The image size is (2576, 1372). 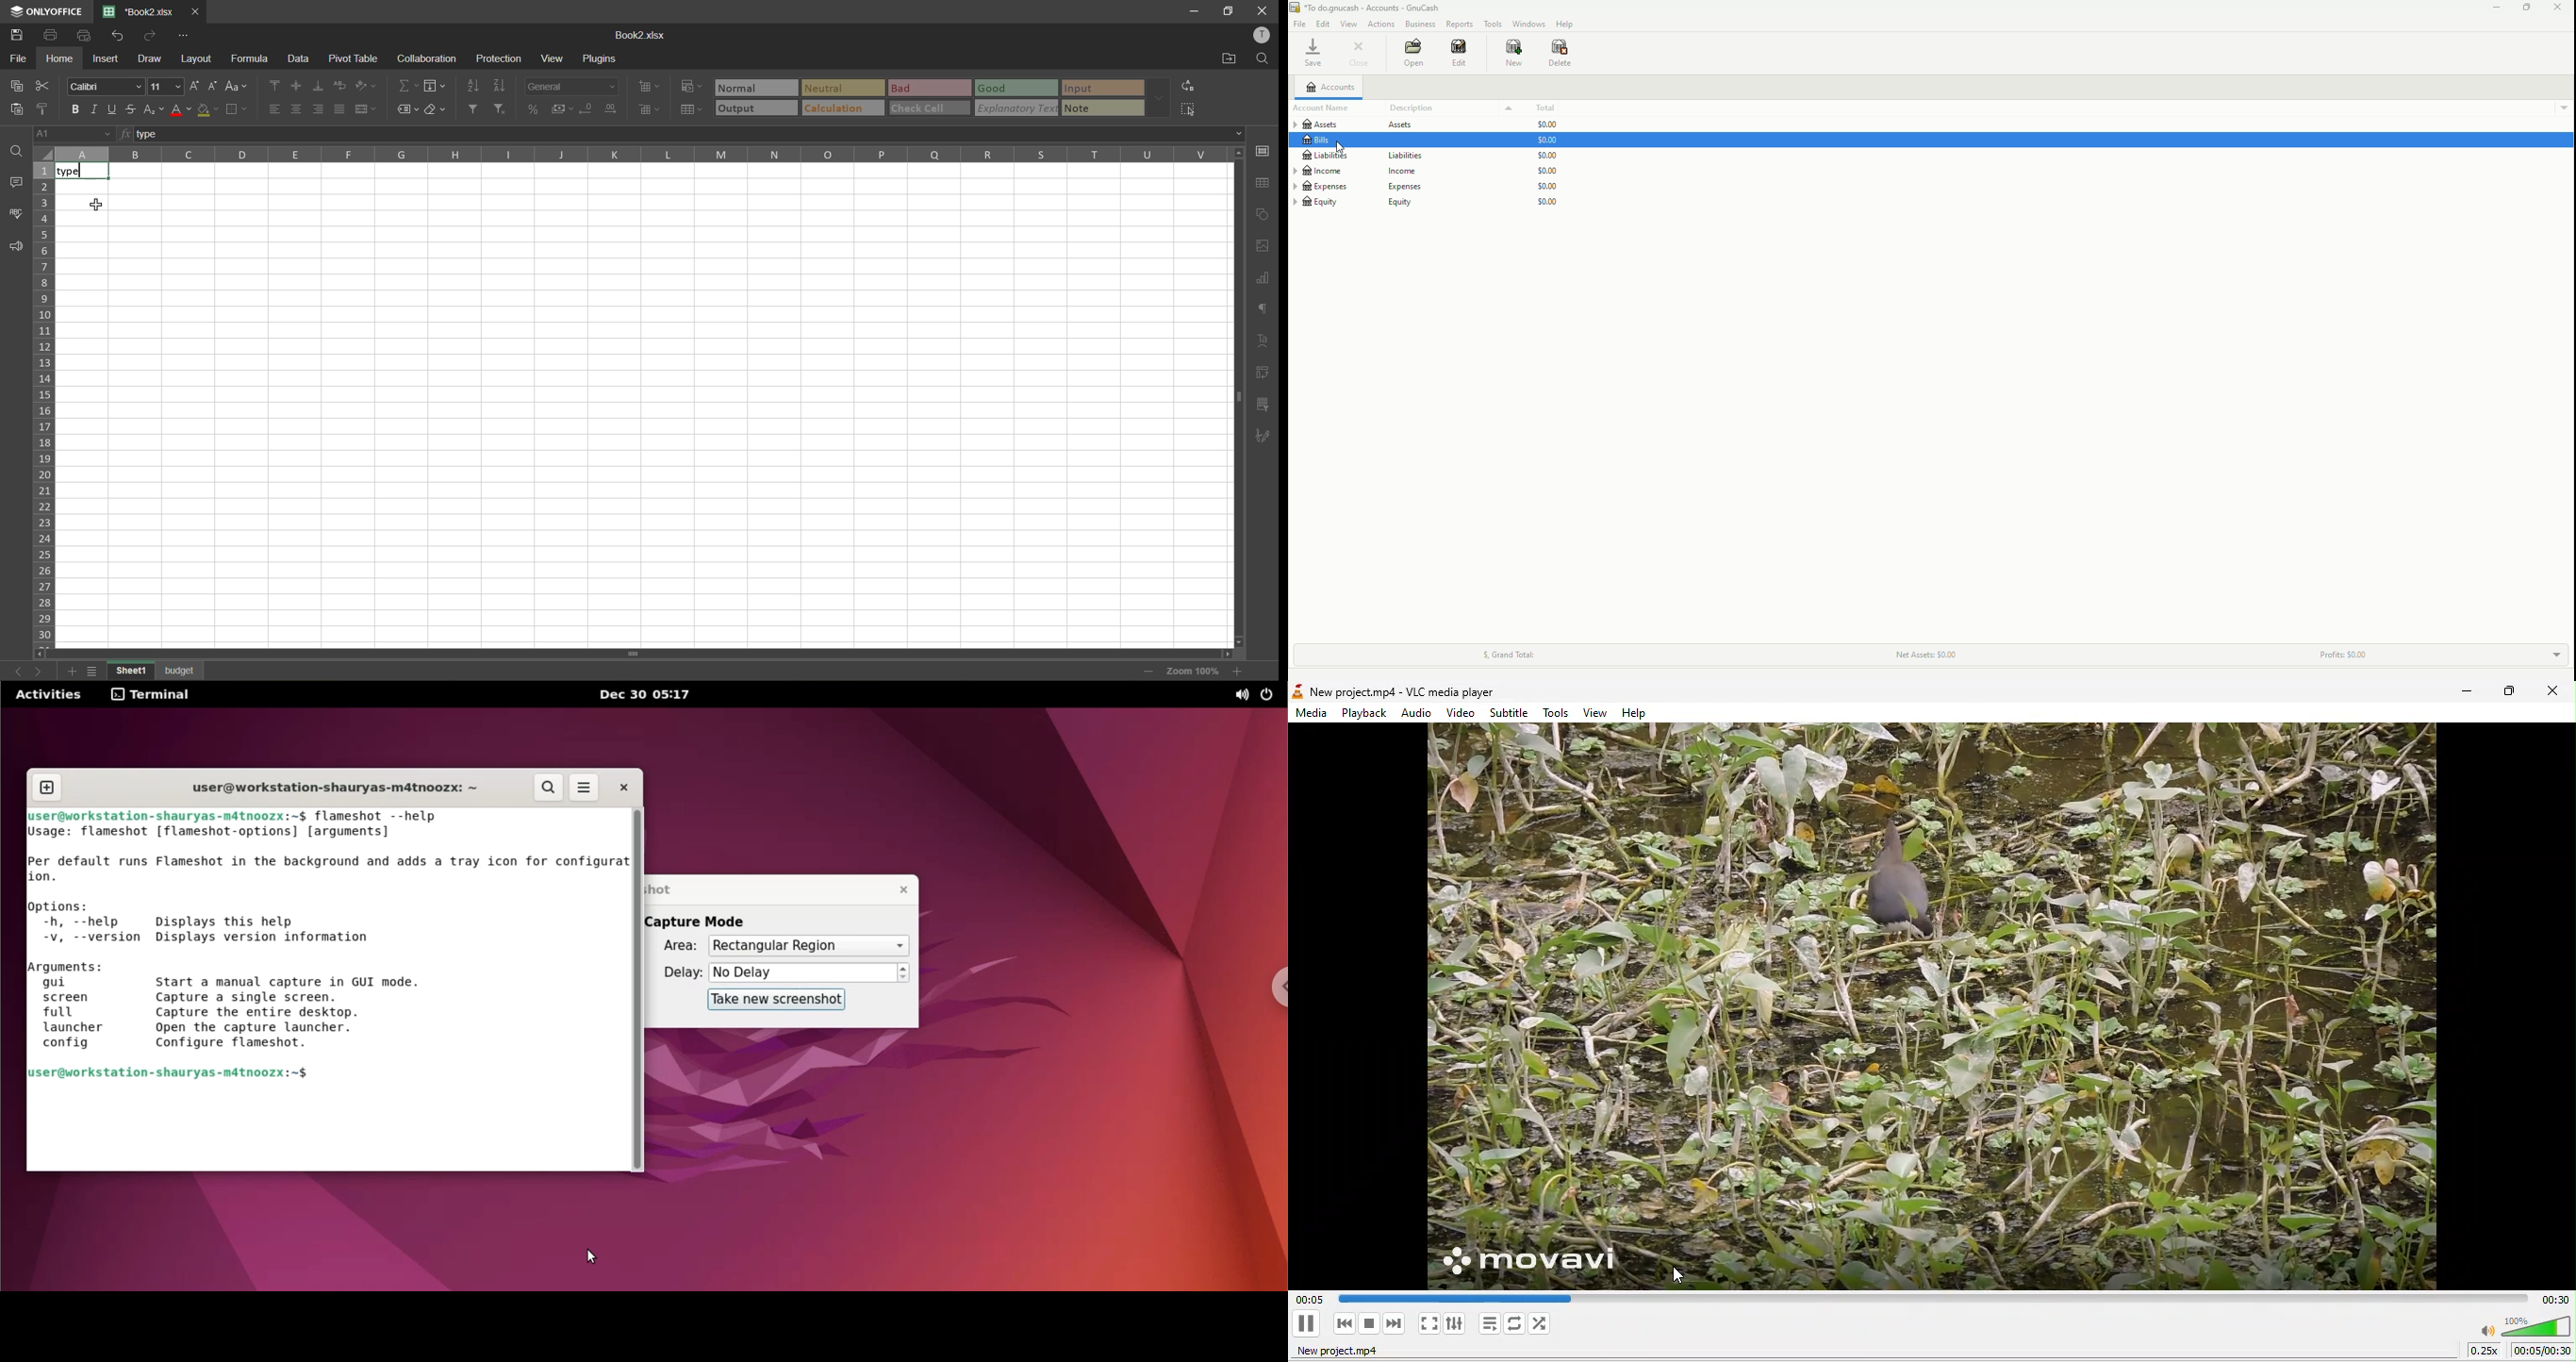 I want to click on italic, so click(x=95, y=107).